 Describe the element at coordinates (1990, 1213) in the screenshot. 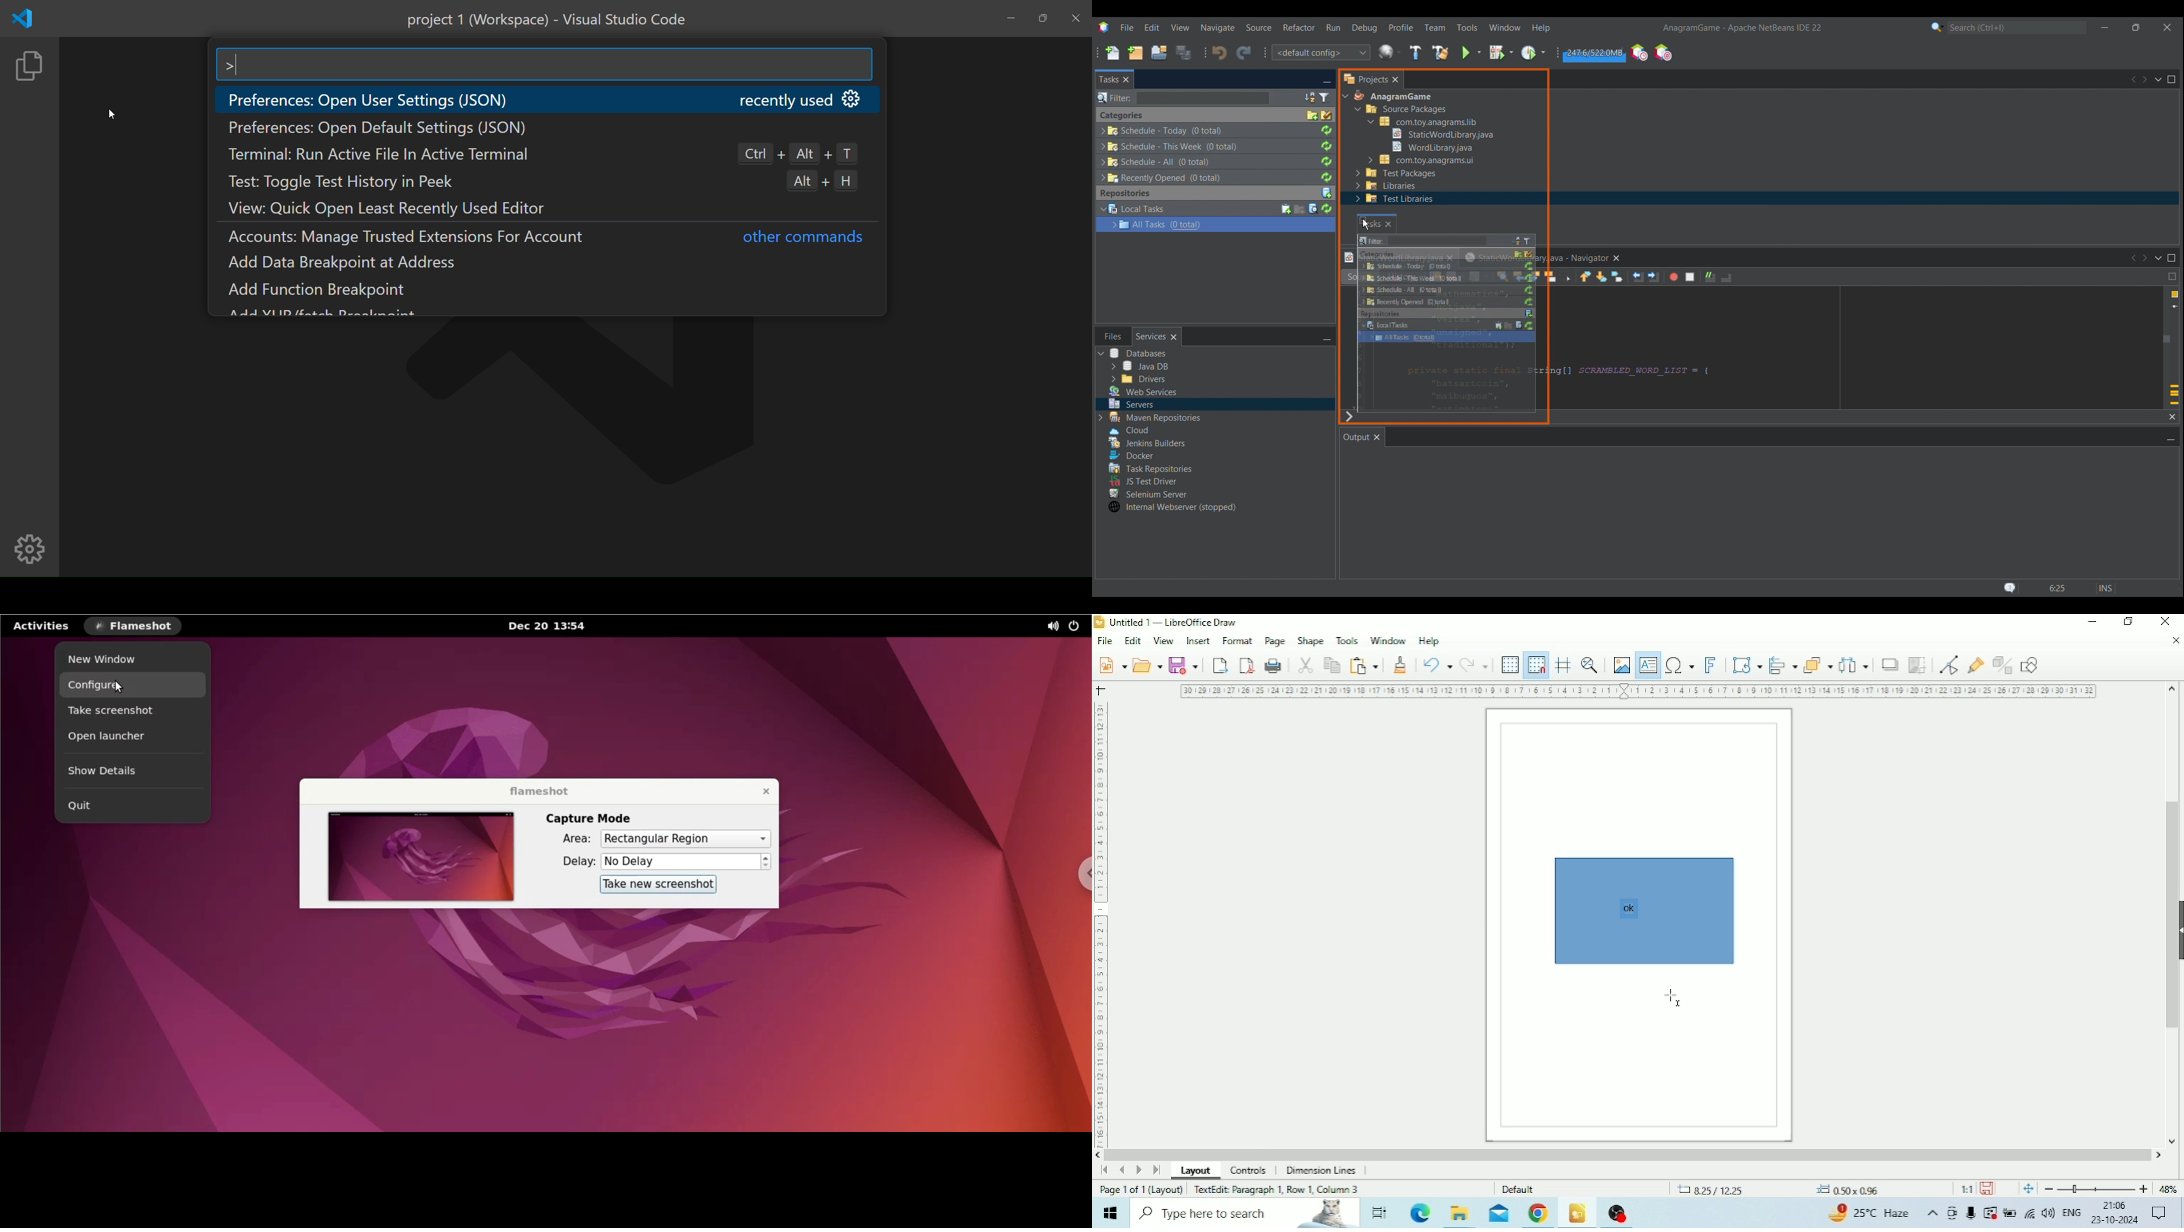

I see `Warning` at that location.